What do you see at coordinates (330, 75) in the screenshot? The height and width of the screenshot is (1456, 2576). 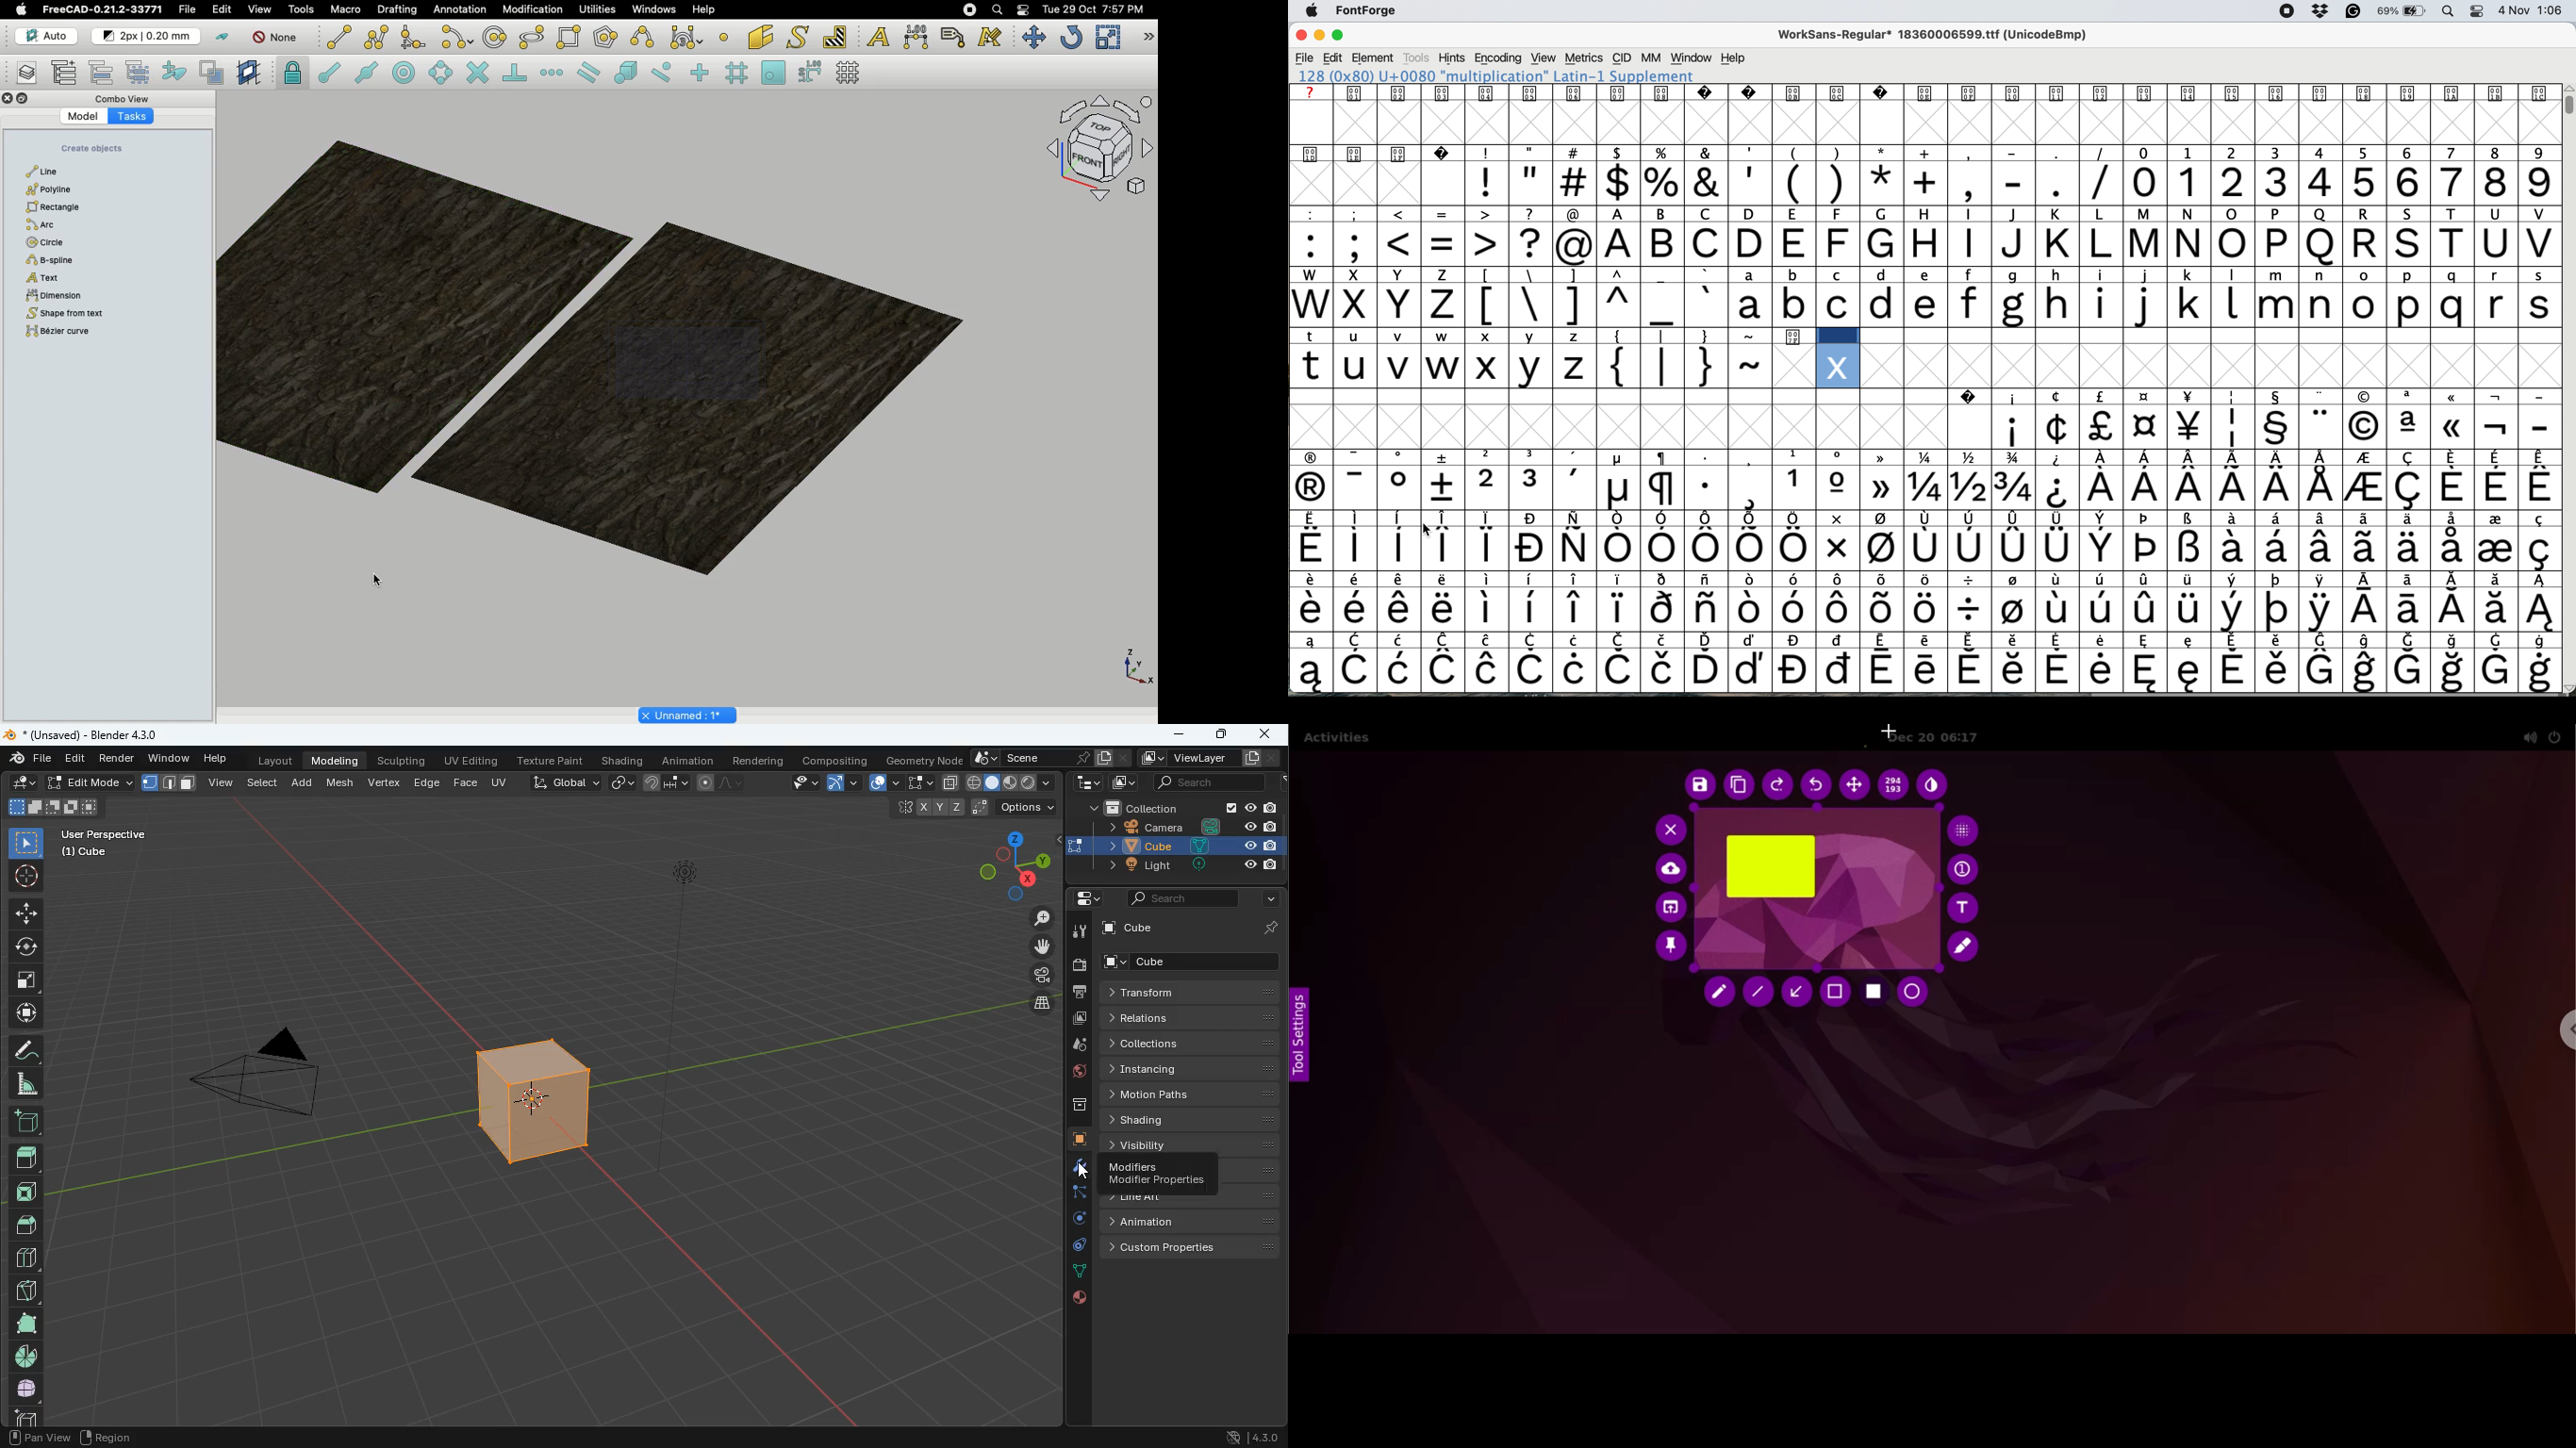 I see `Snap endpoint` at bounding box center [330, 75].